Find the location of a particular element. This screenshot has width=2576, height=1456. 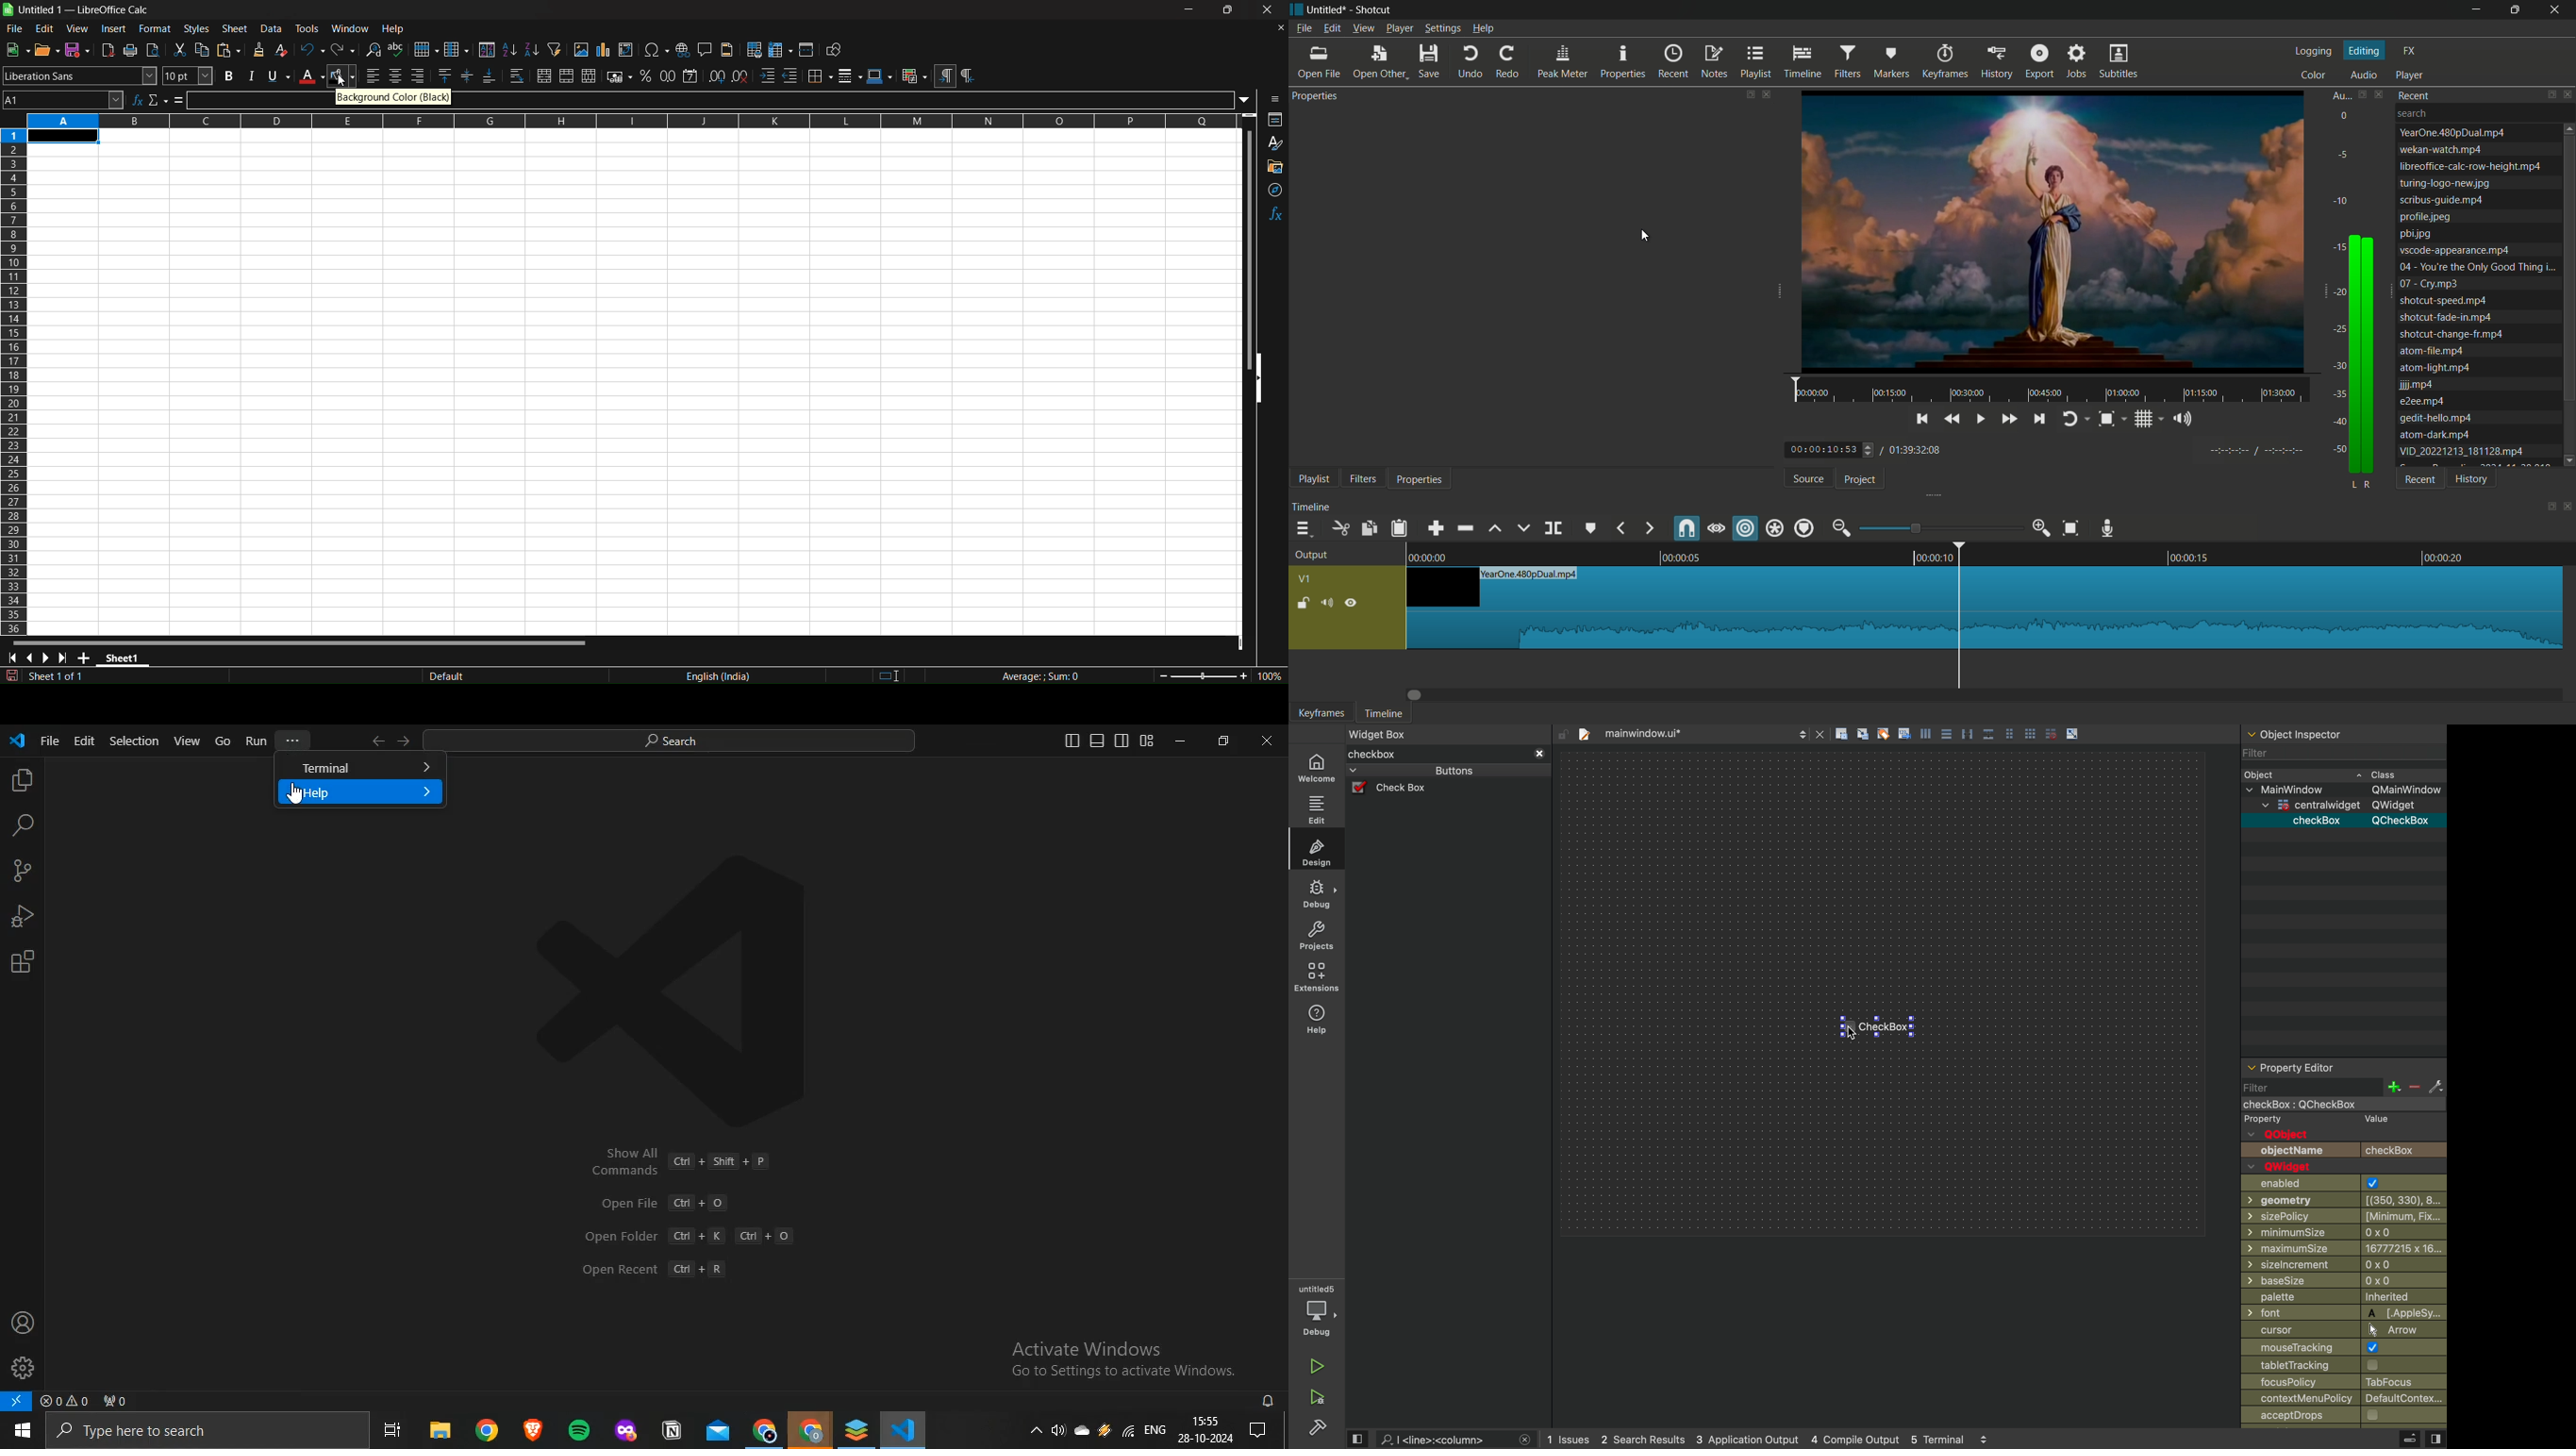

unmerge cells is located at coordinates (589, 77).